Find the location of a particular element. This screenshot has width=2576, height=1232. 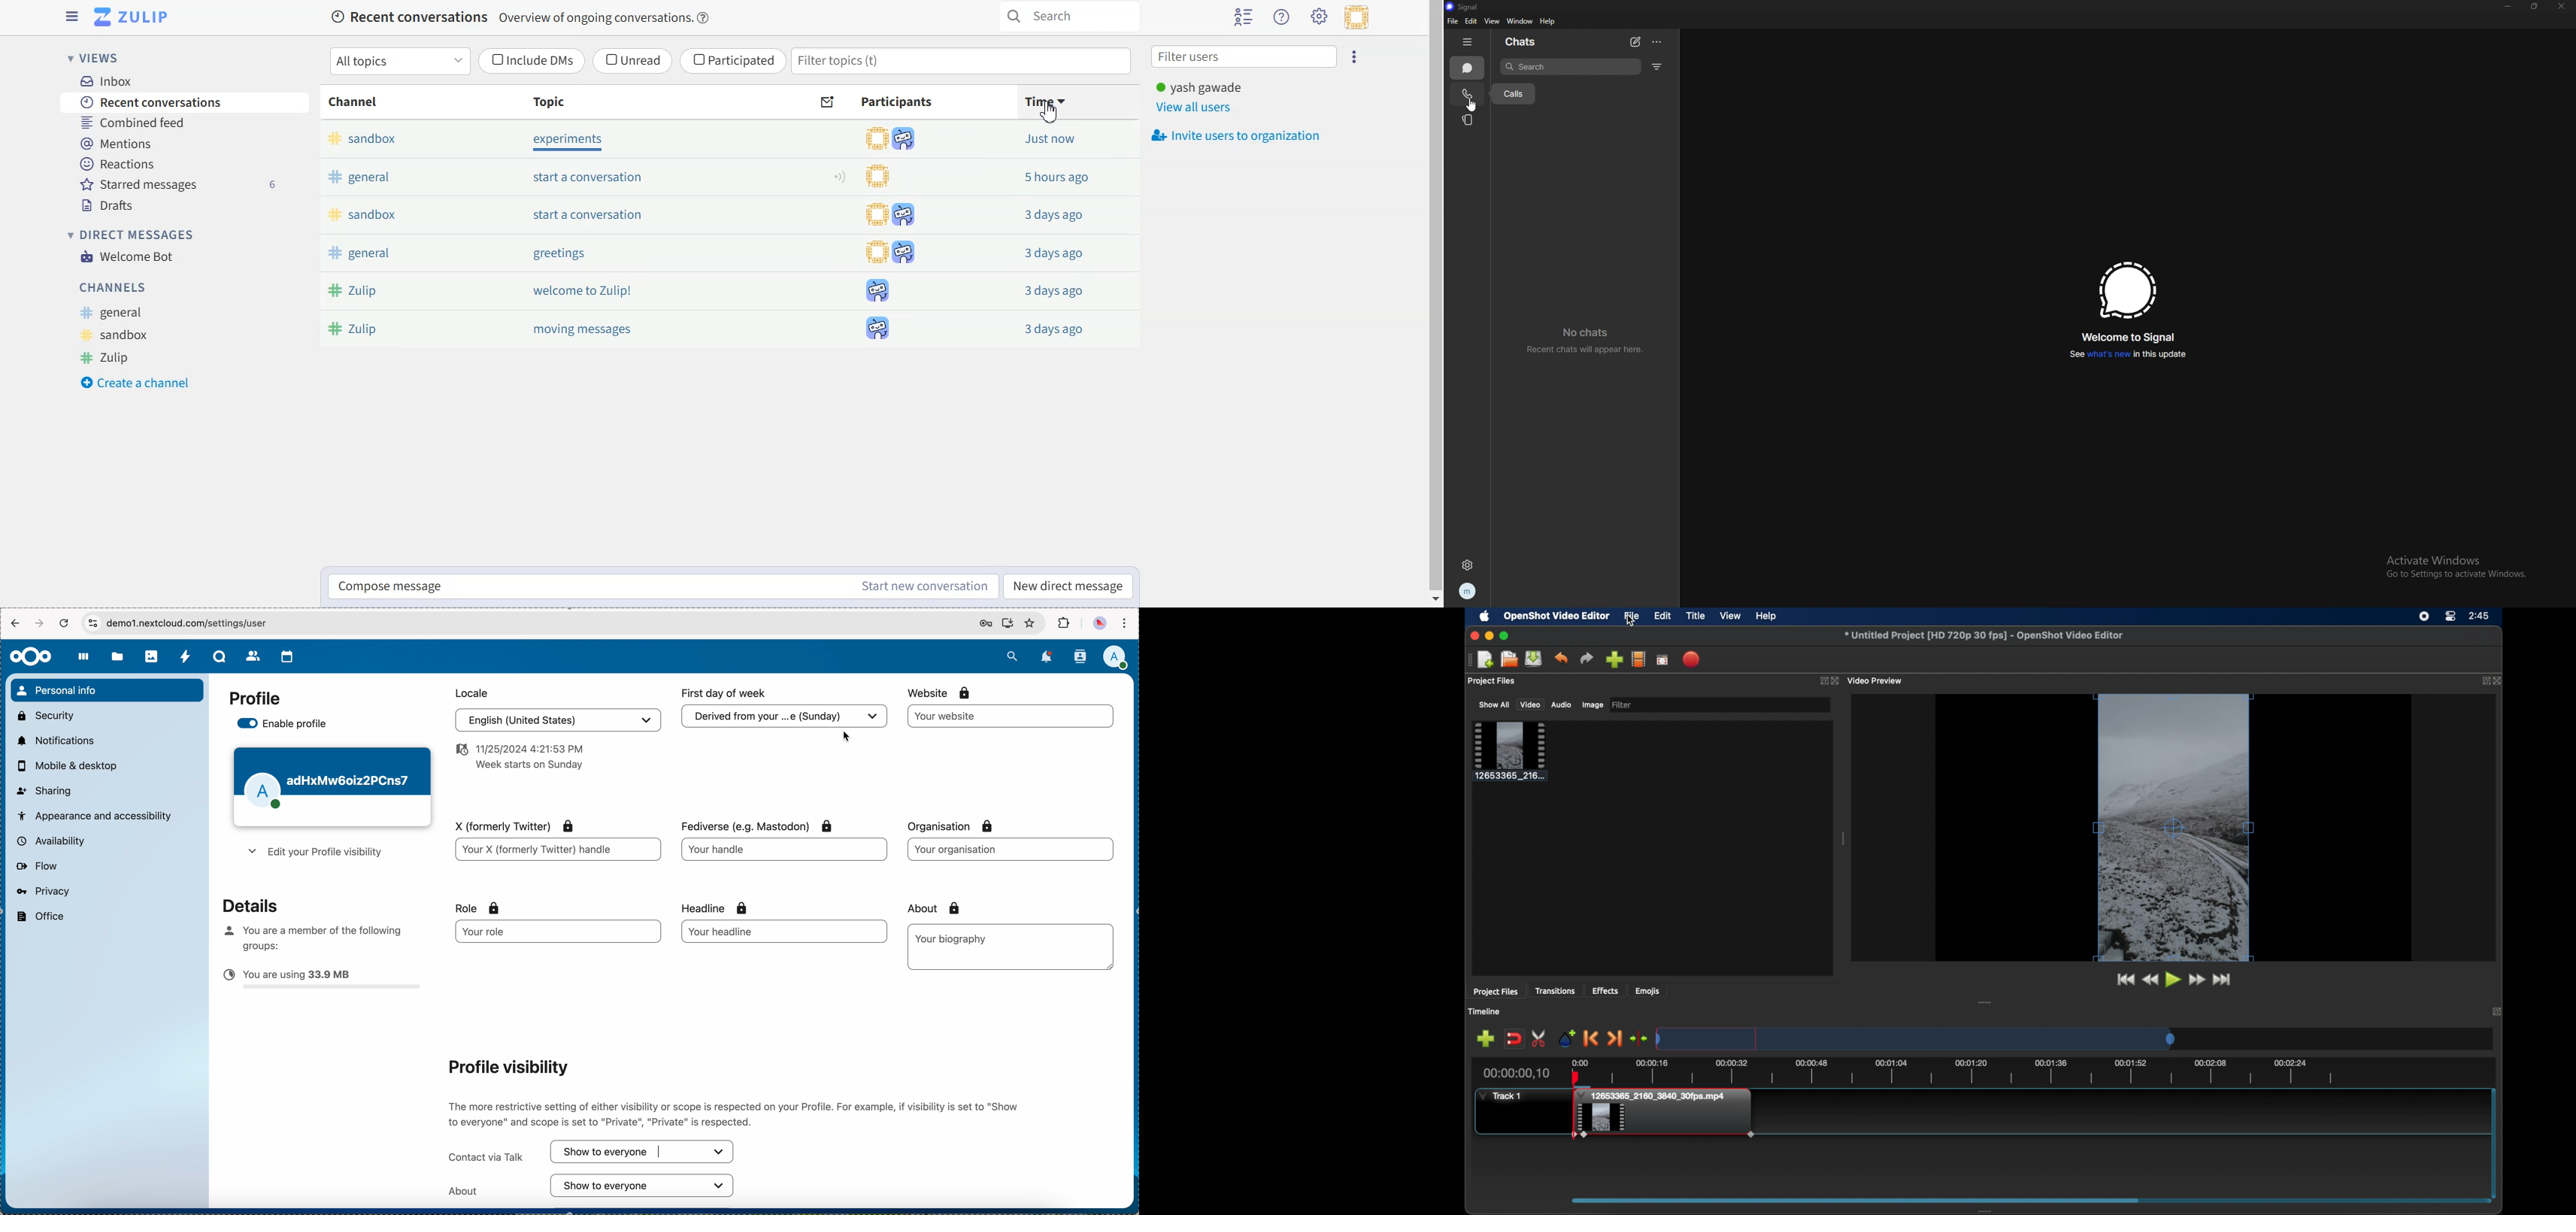

5 hours ago is located at coordinates (1056, 291).